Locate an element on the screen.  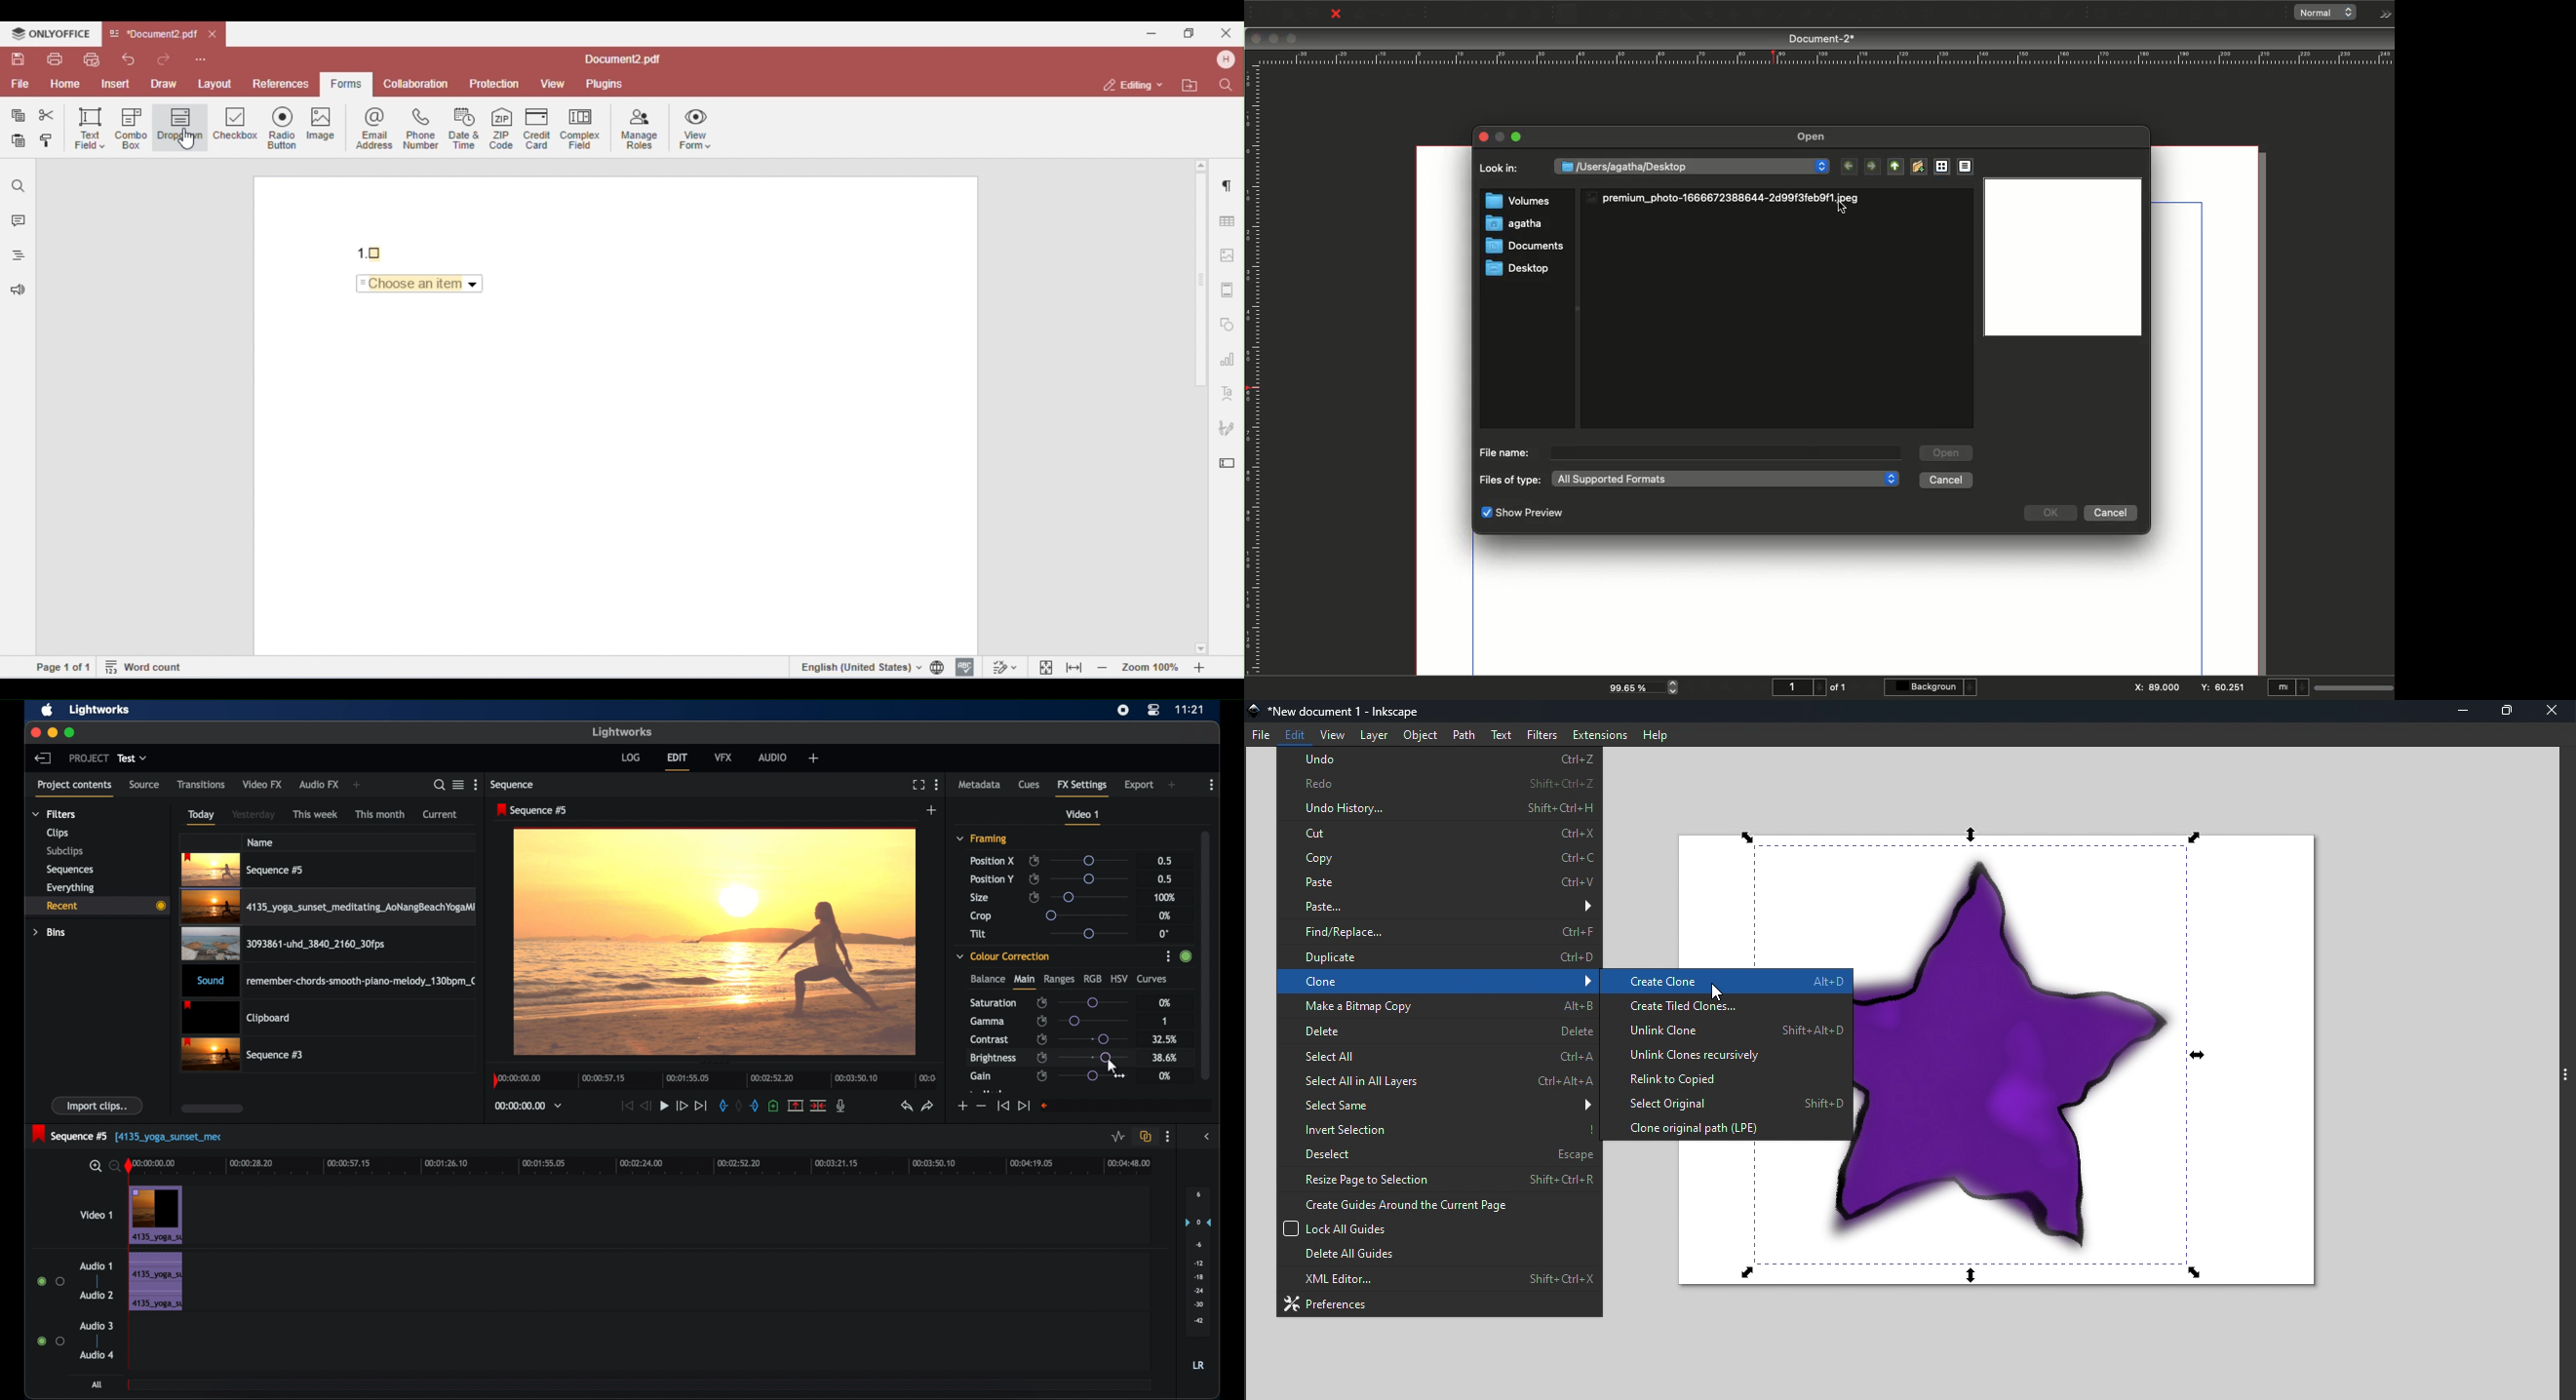
Main folder is located at coordinates (1892, 166).